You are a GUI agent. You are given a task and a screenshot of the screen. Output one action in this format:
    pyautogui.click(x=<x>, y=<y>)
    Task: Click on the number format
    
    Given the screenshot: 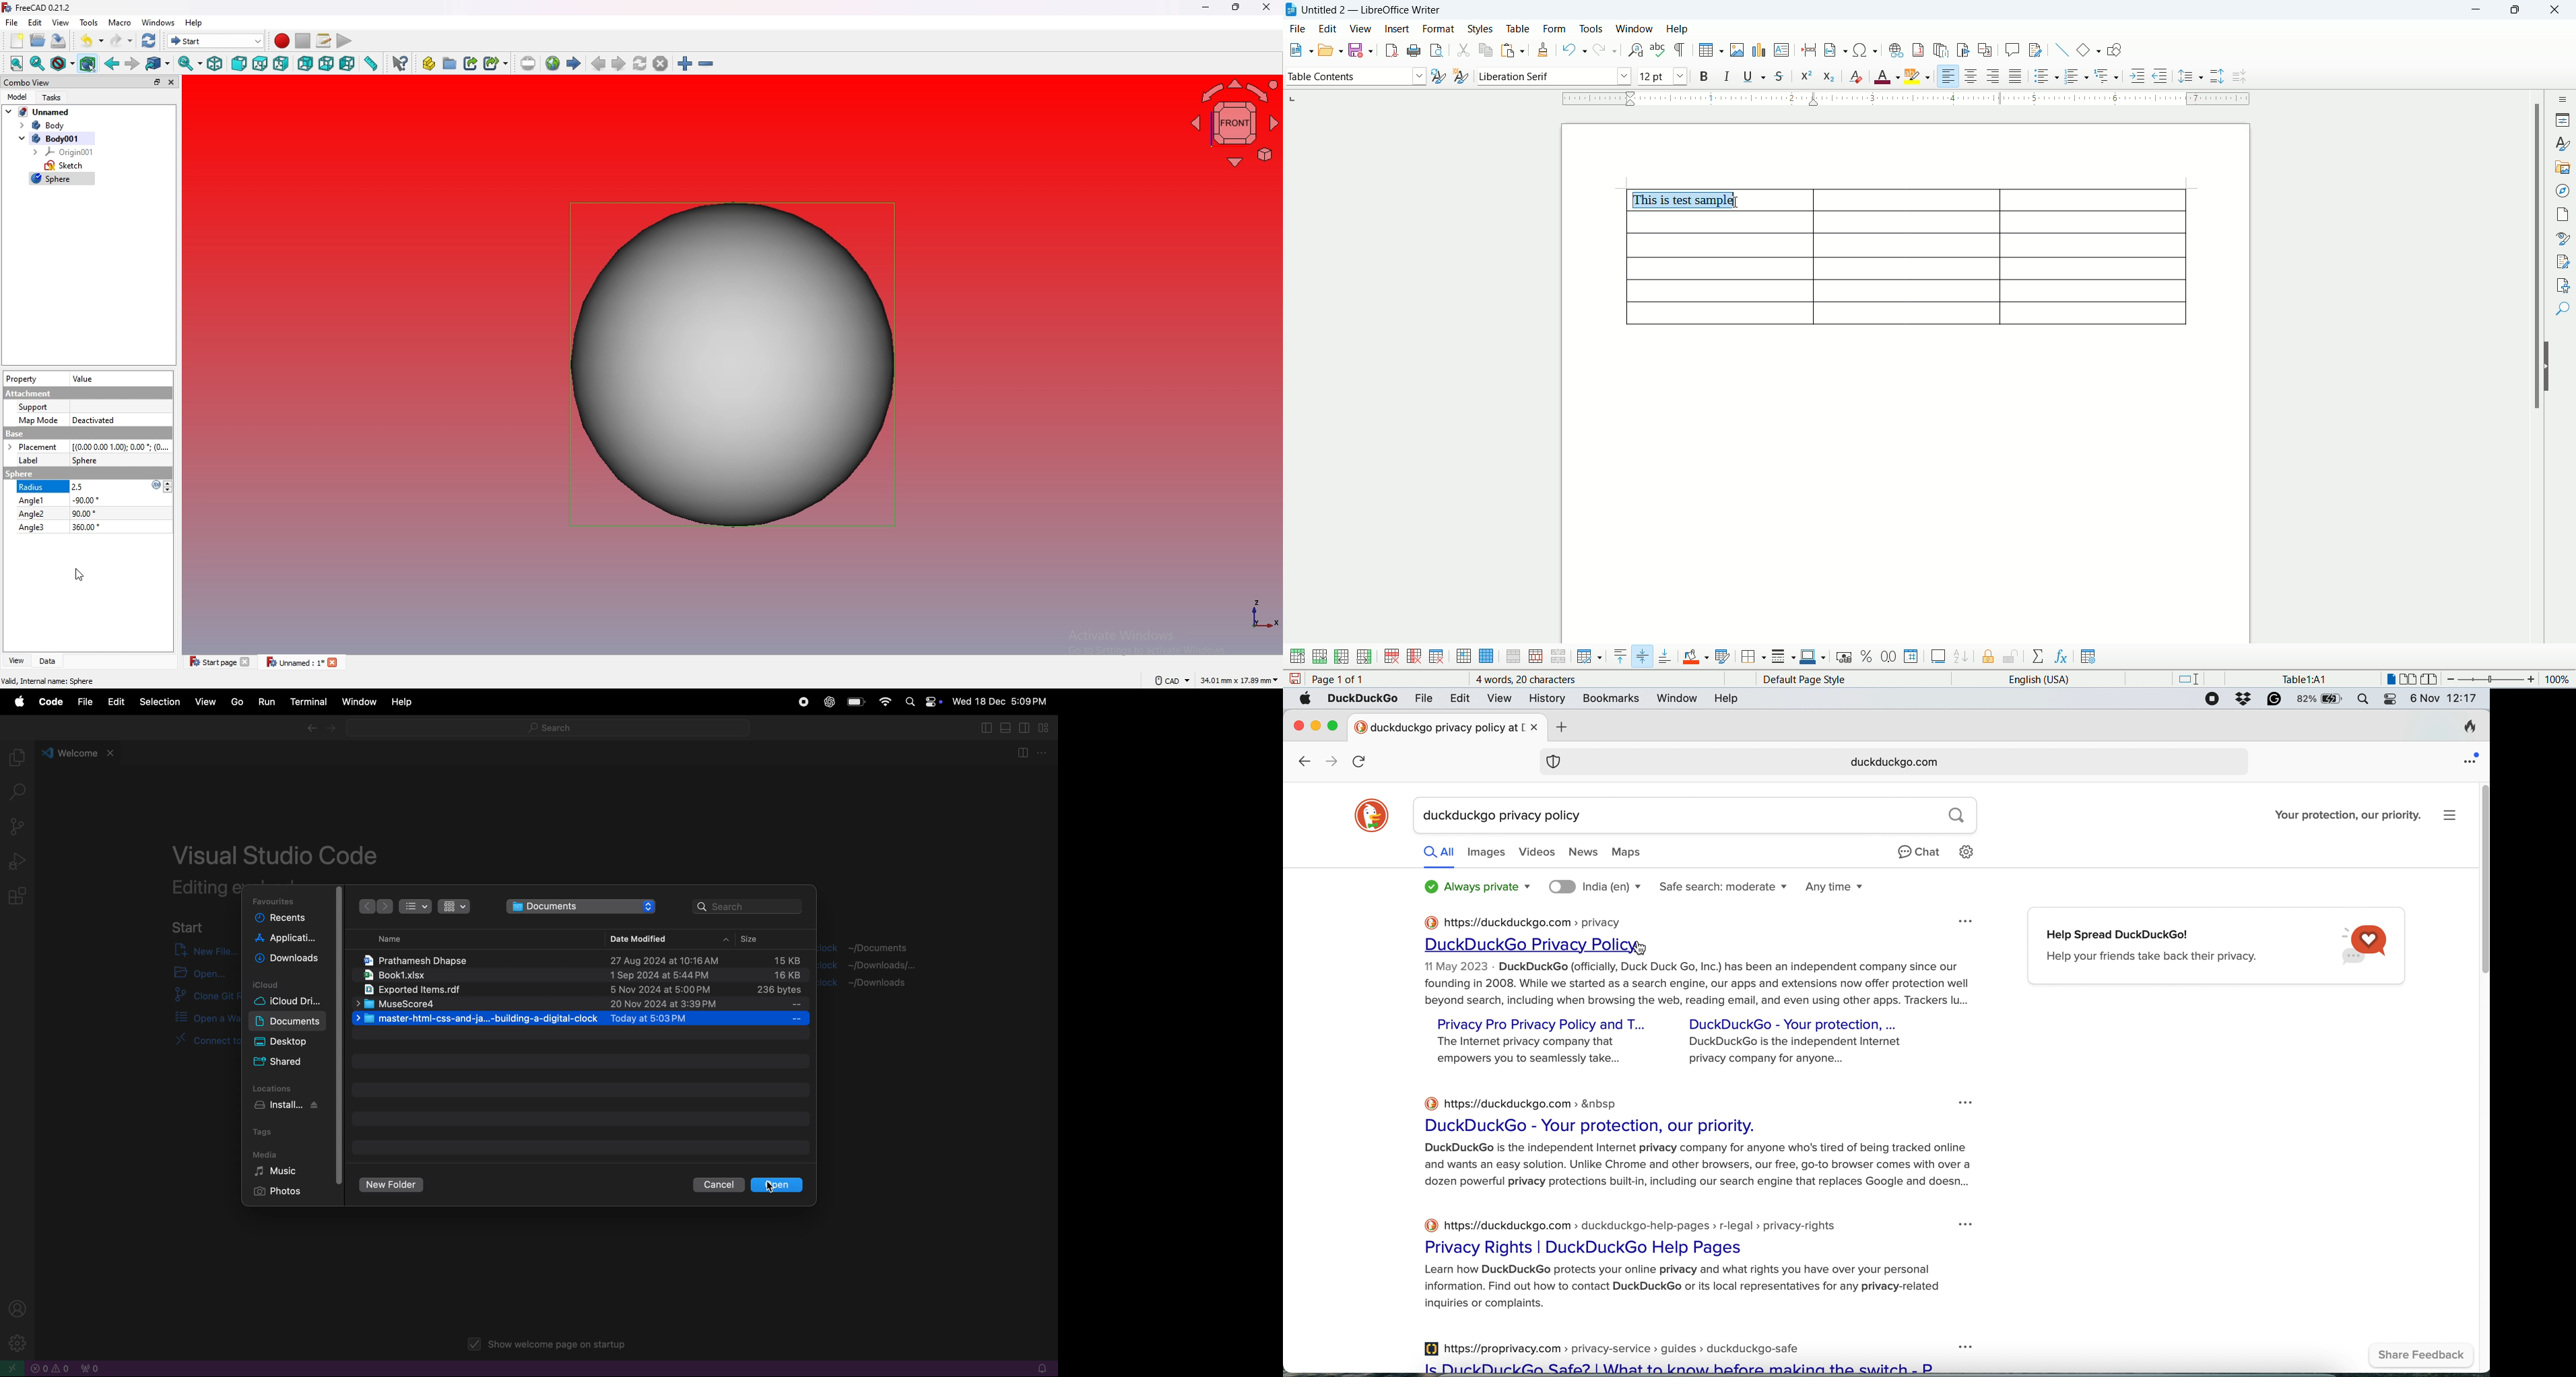 What is the action you would take?
    pyautogui.click(x=1913, y=657)
    